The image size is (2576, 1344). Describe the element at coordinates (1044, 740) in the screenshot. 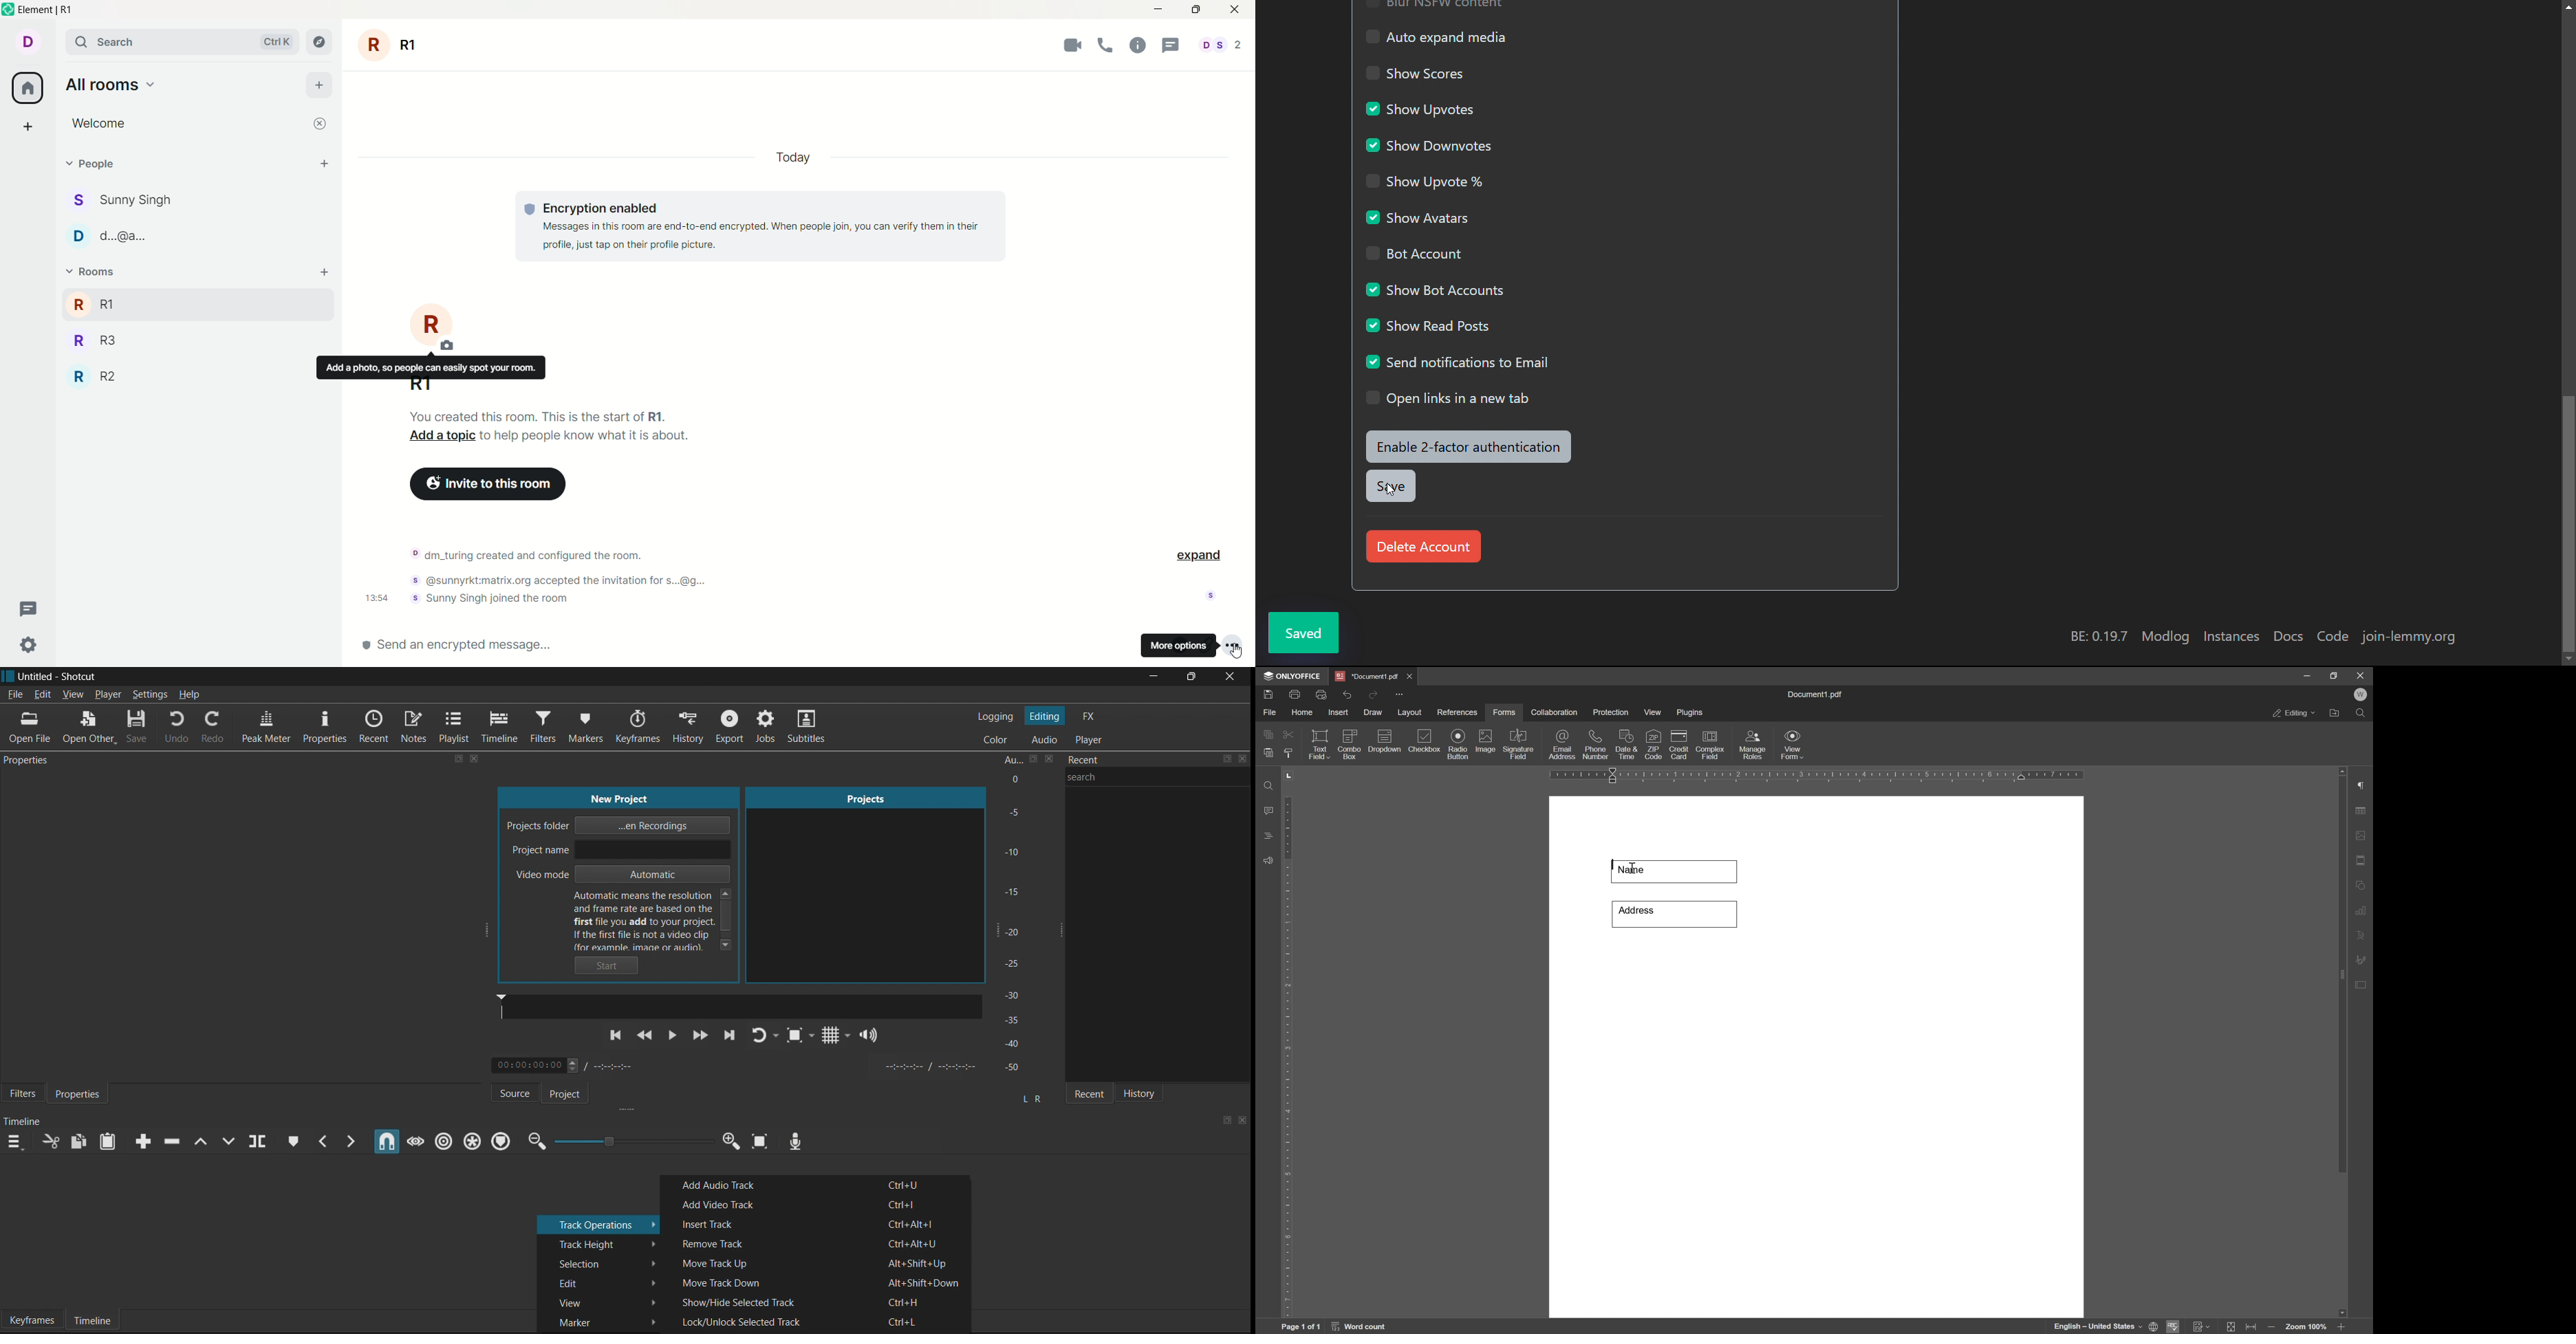

I see `Audio` at that location.